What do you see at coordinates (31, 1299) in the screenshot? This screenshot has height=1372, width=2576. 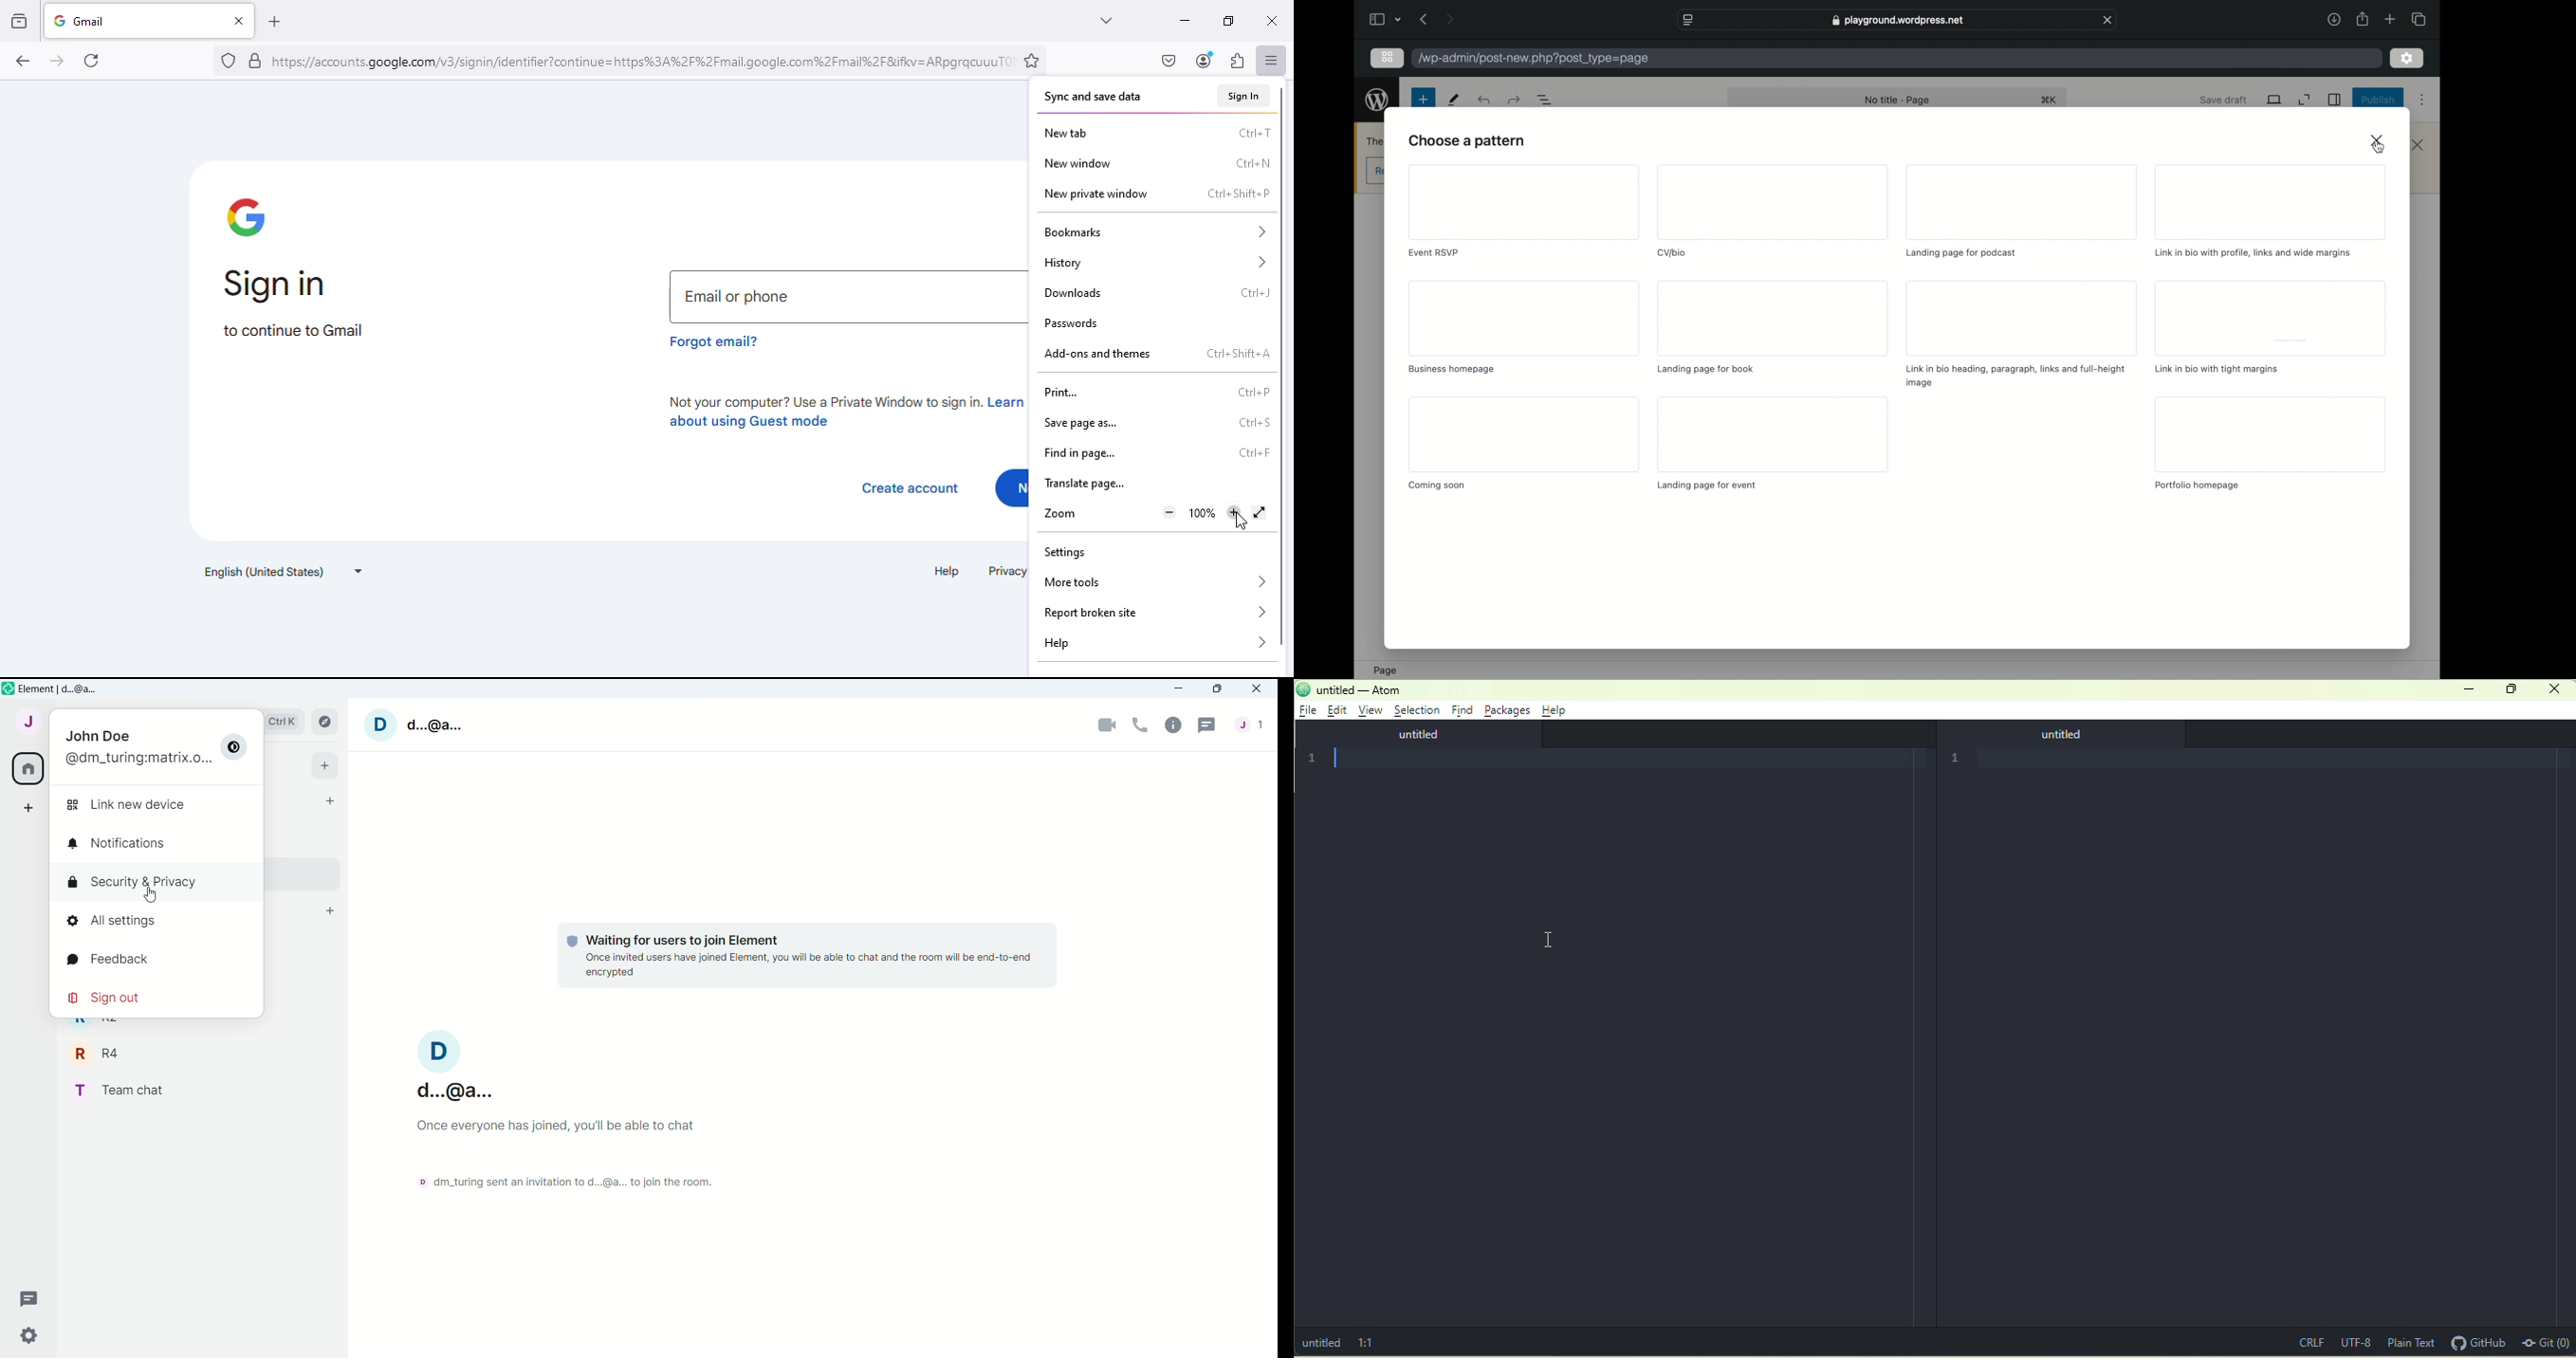 I see `thread` at bounding box center [31, 1299].